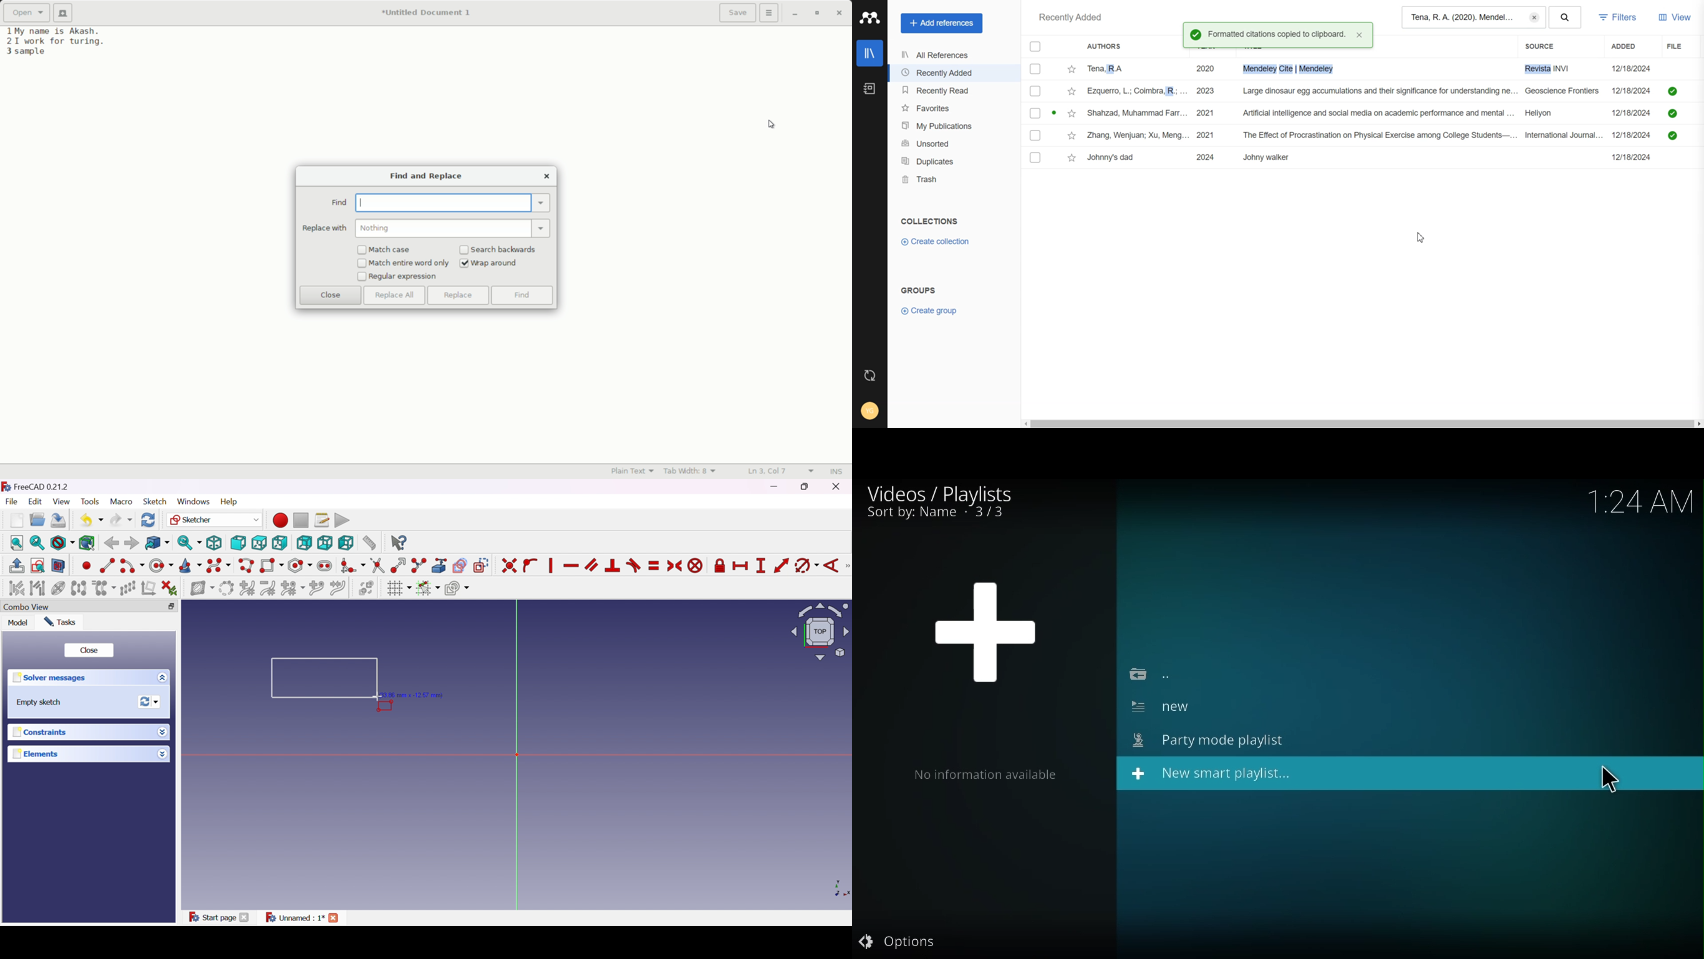 The image size is (1708, 980). I want to click on new playlist created, so click(1164, 706).